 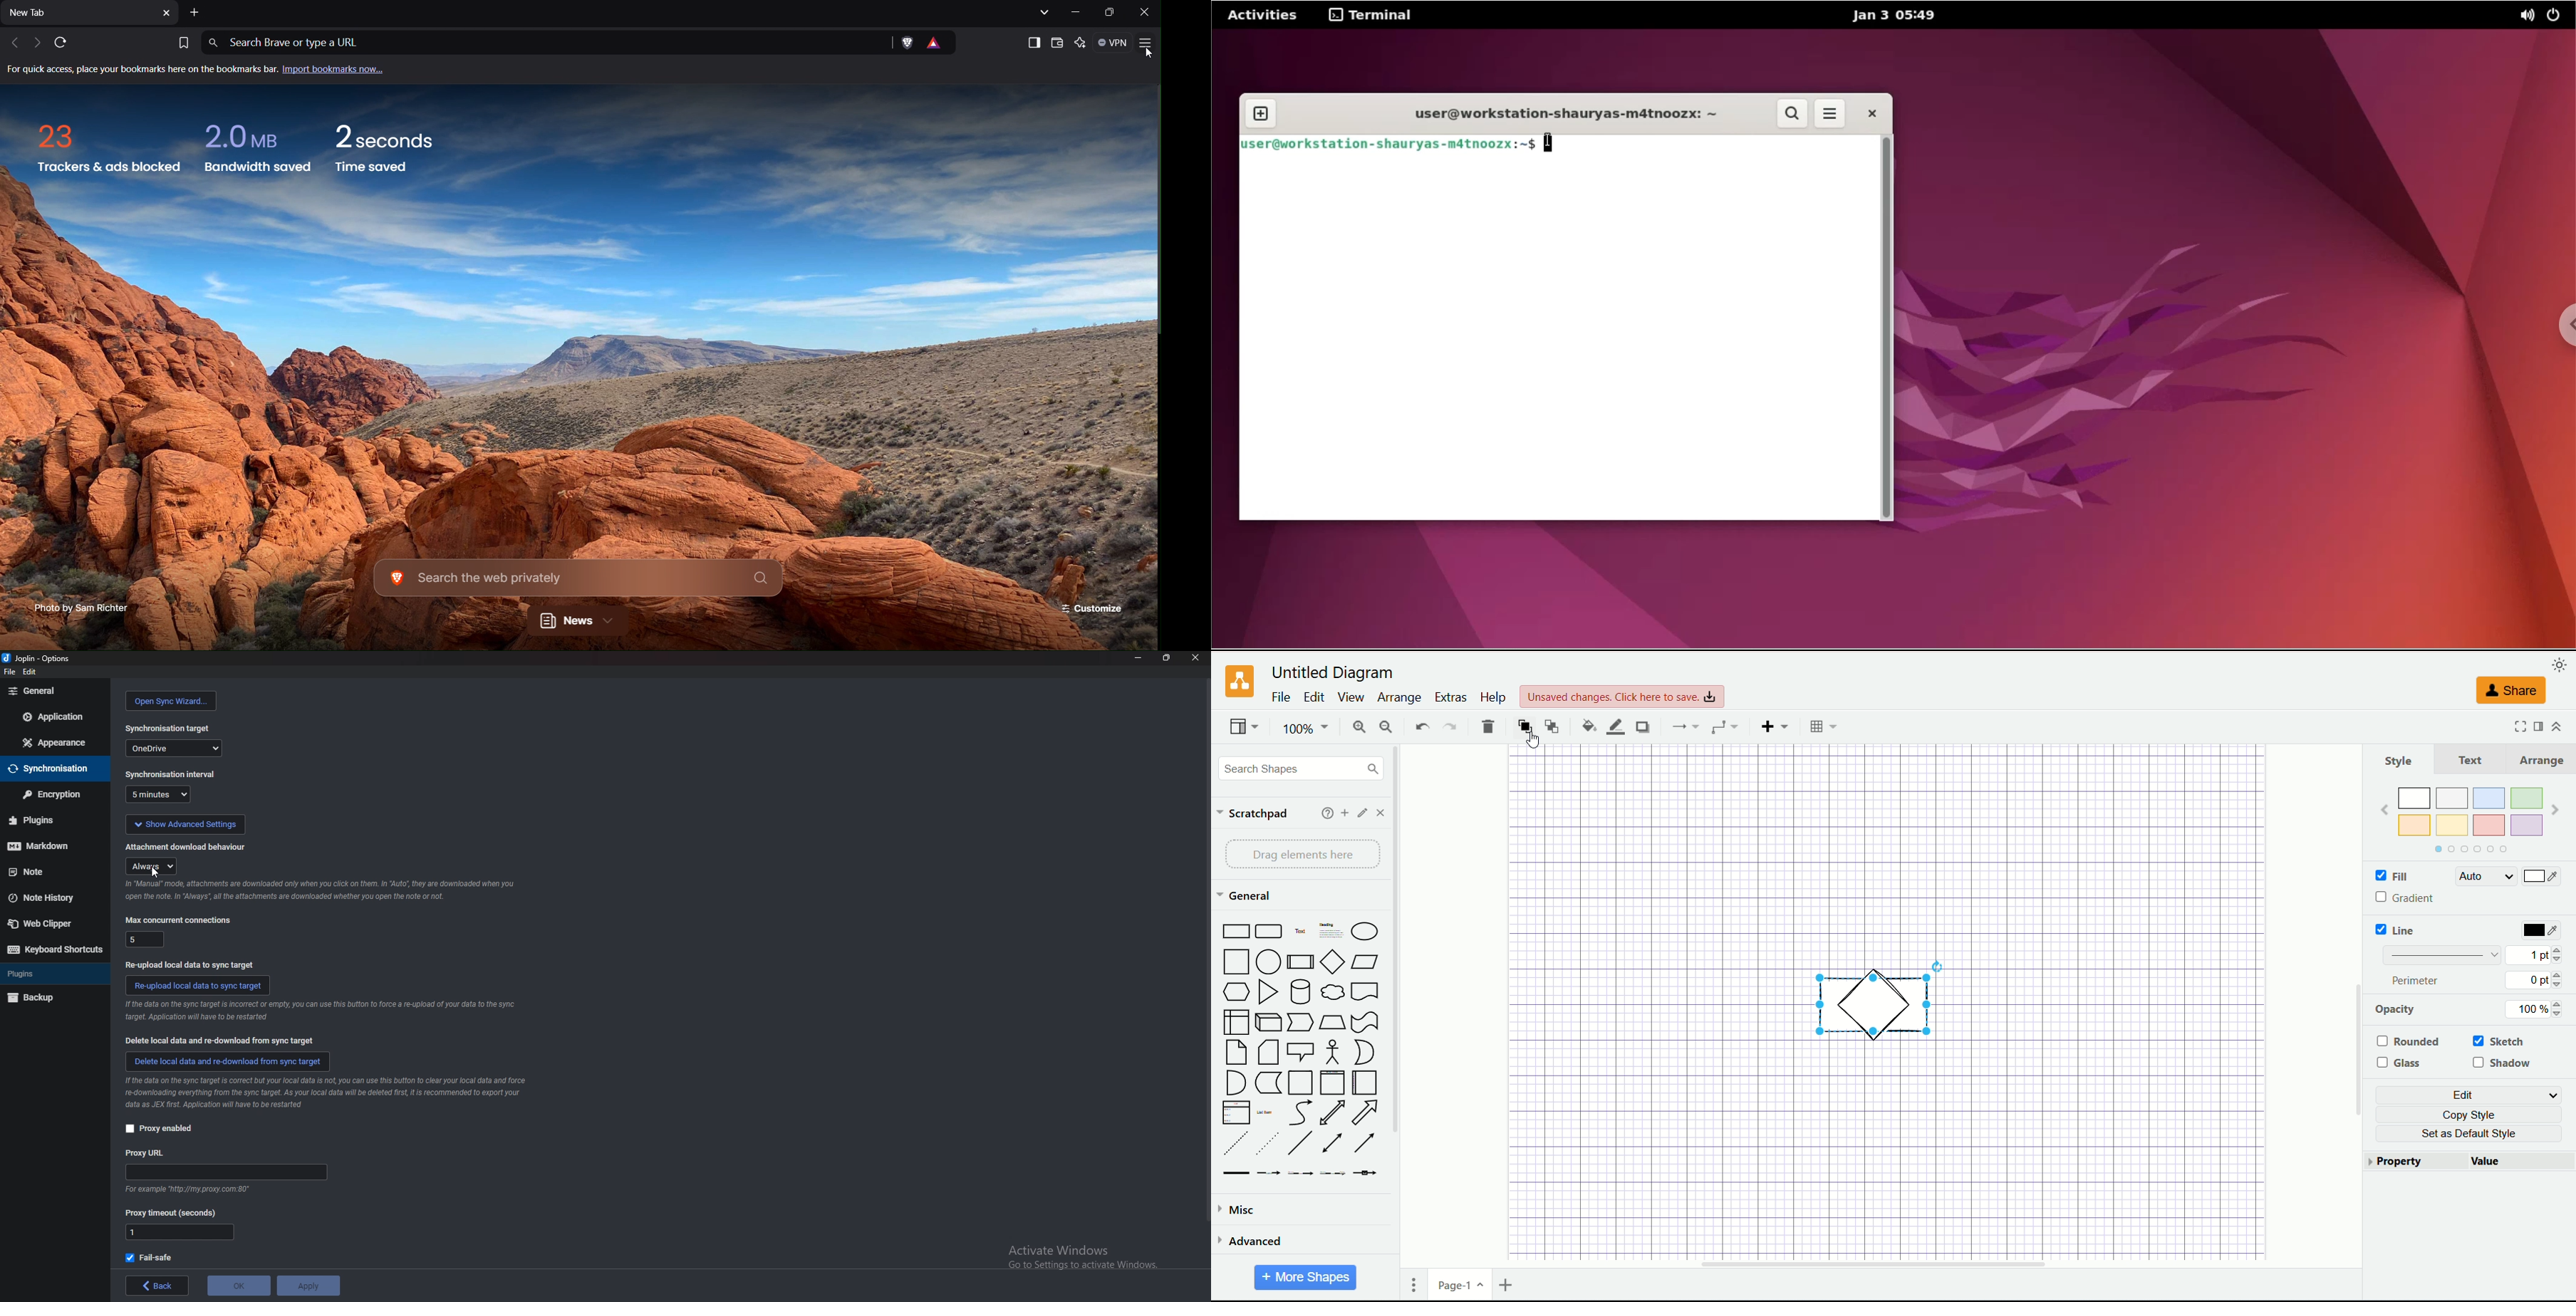 What do you see at coordinates (185, 847) in the screenshot?
I see `attachment download behaviour` at bounding box center [185, 847].